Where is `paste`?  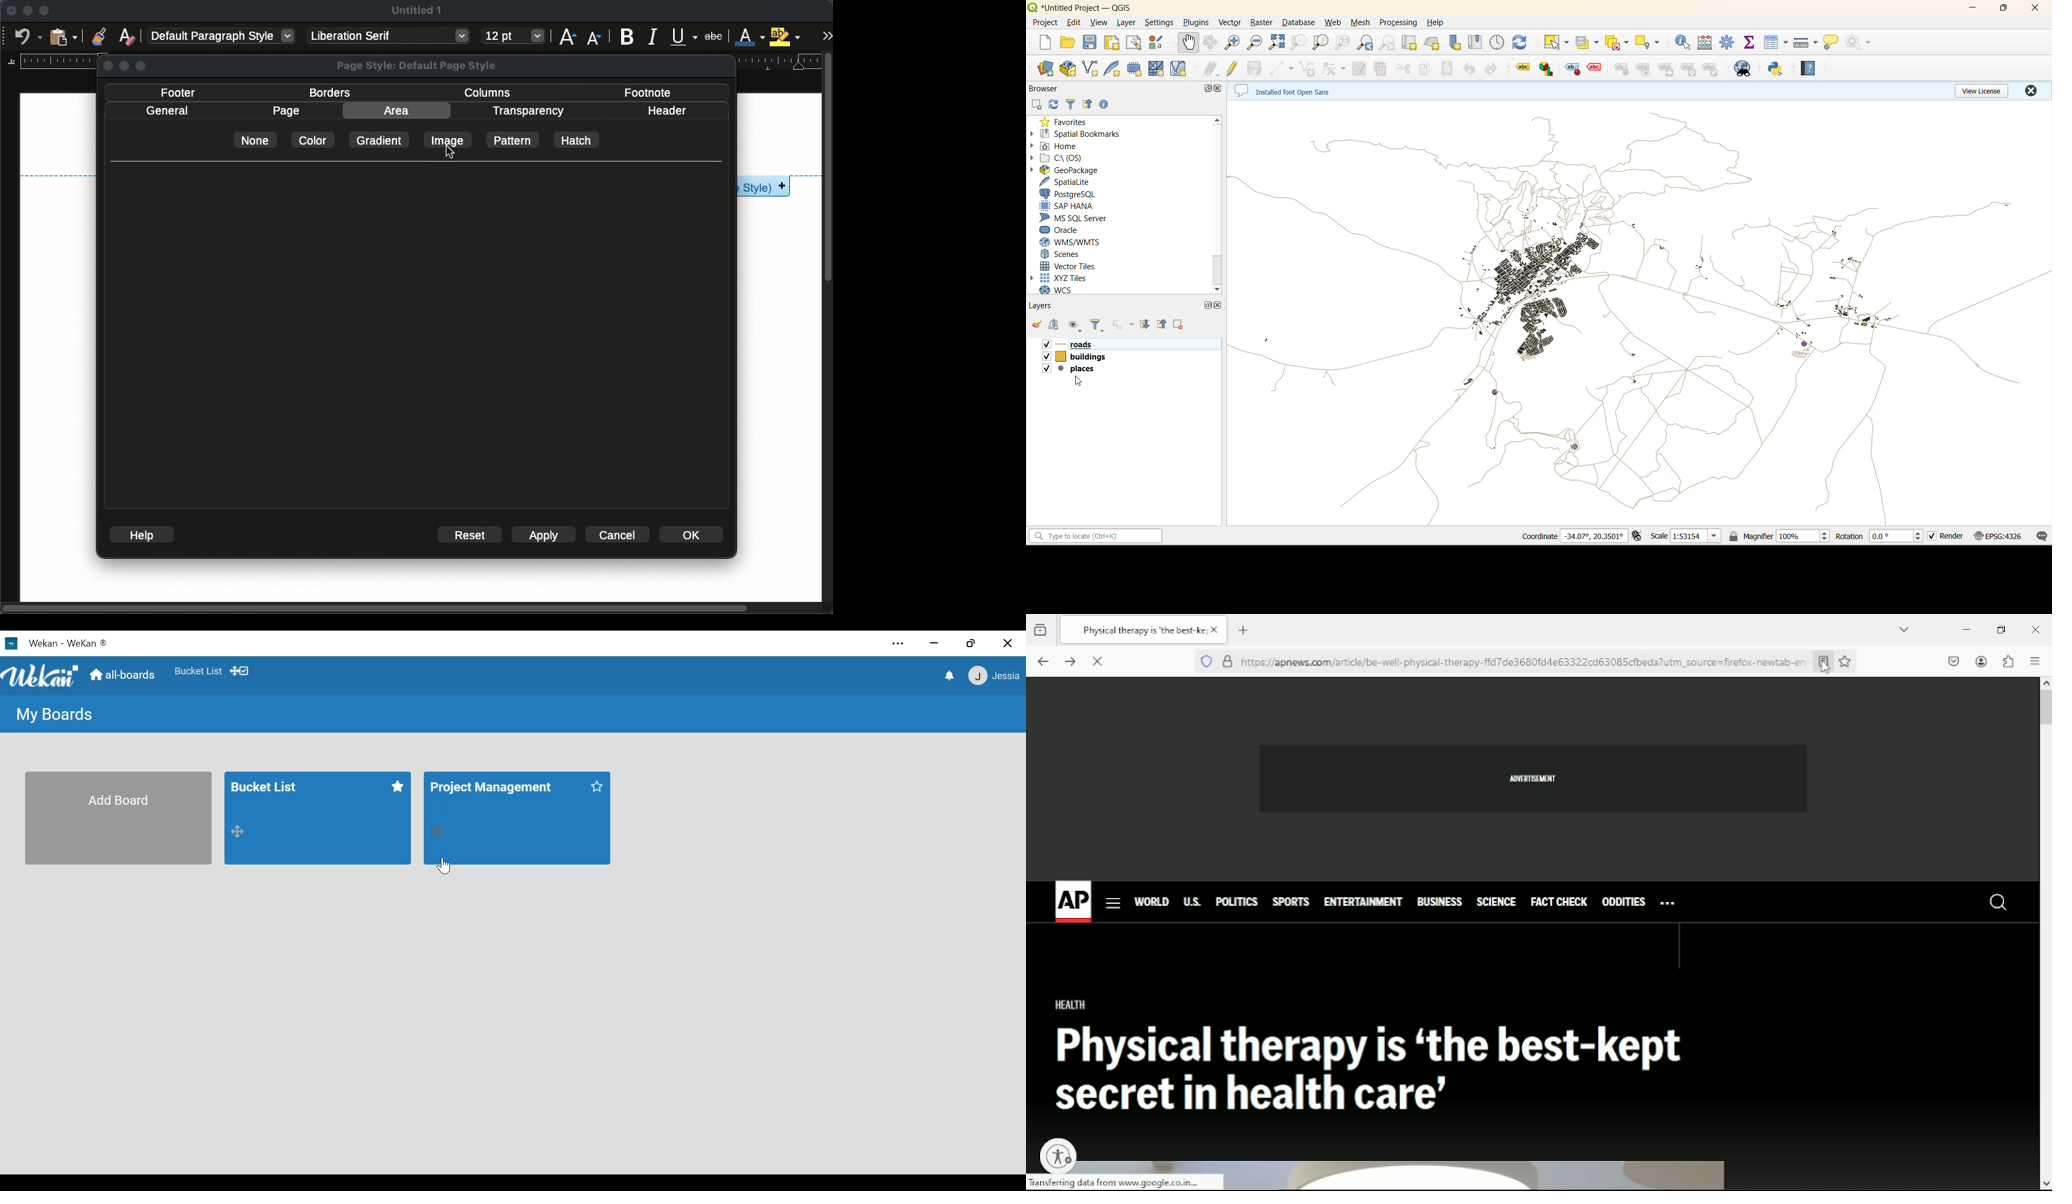 paste is located at coordinates (63, 36).